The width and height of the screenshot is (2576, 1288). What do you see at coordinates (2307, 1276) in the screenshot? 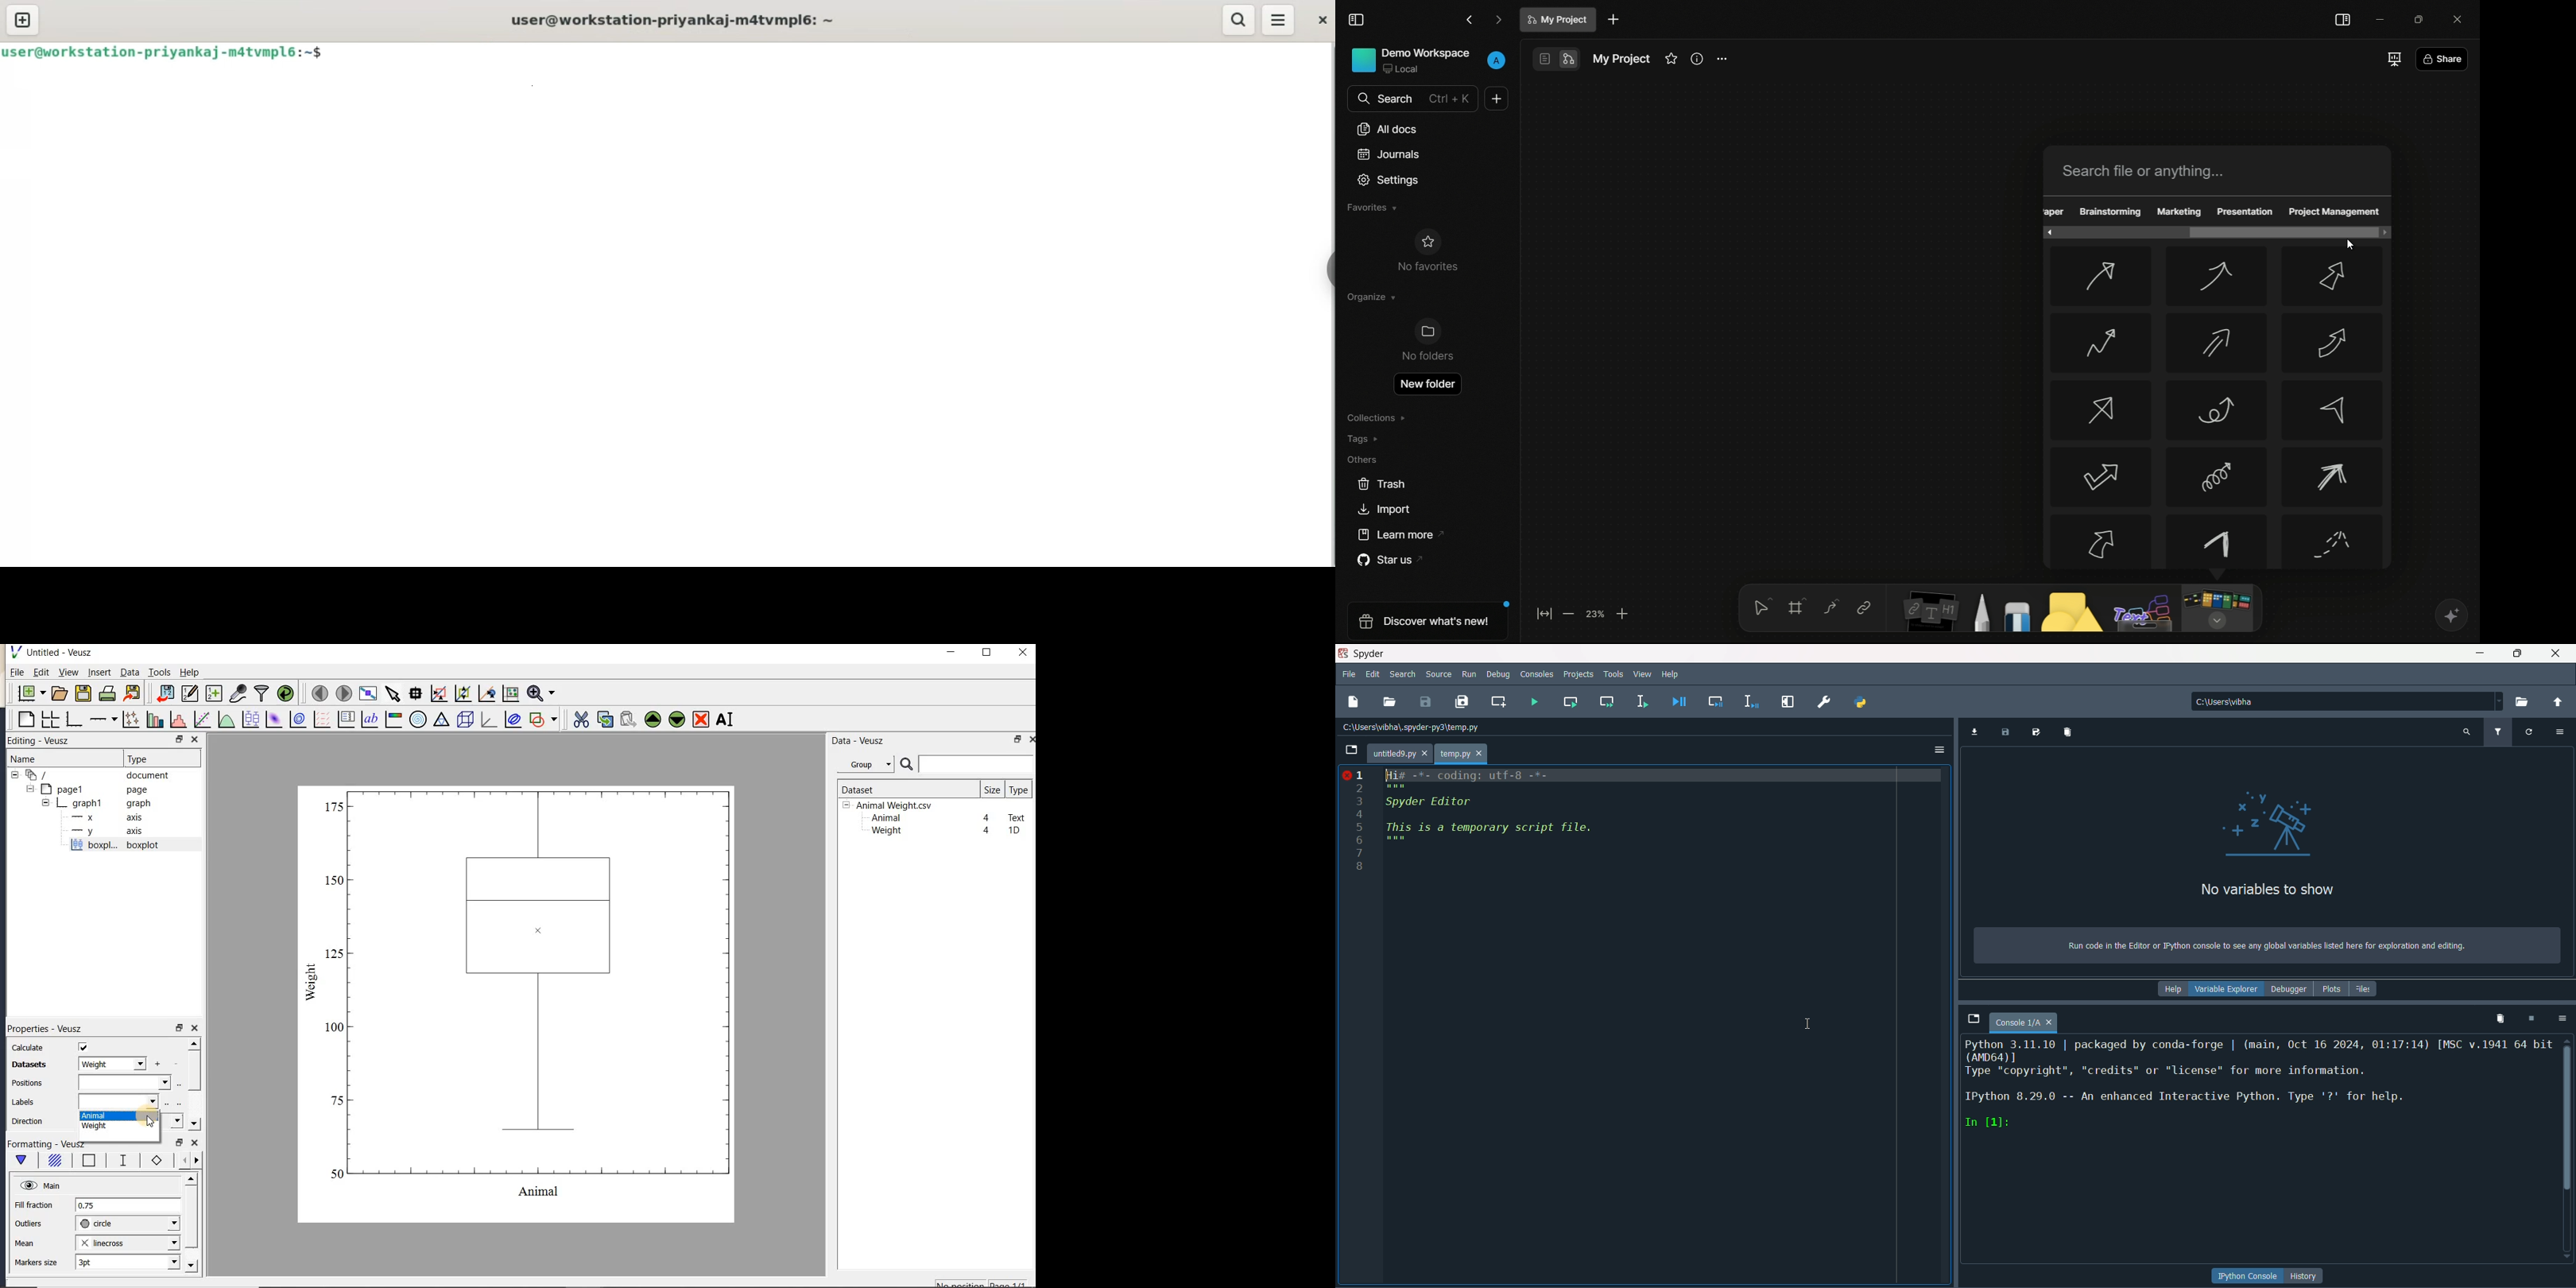
I see `history` at bounding box center [2307, 1276].